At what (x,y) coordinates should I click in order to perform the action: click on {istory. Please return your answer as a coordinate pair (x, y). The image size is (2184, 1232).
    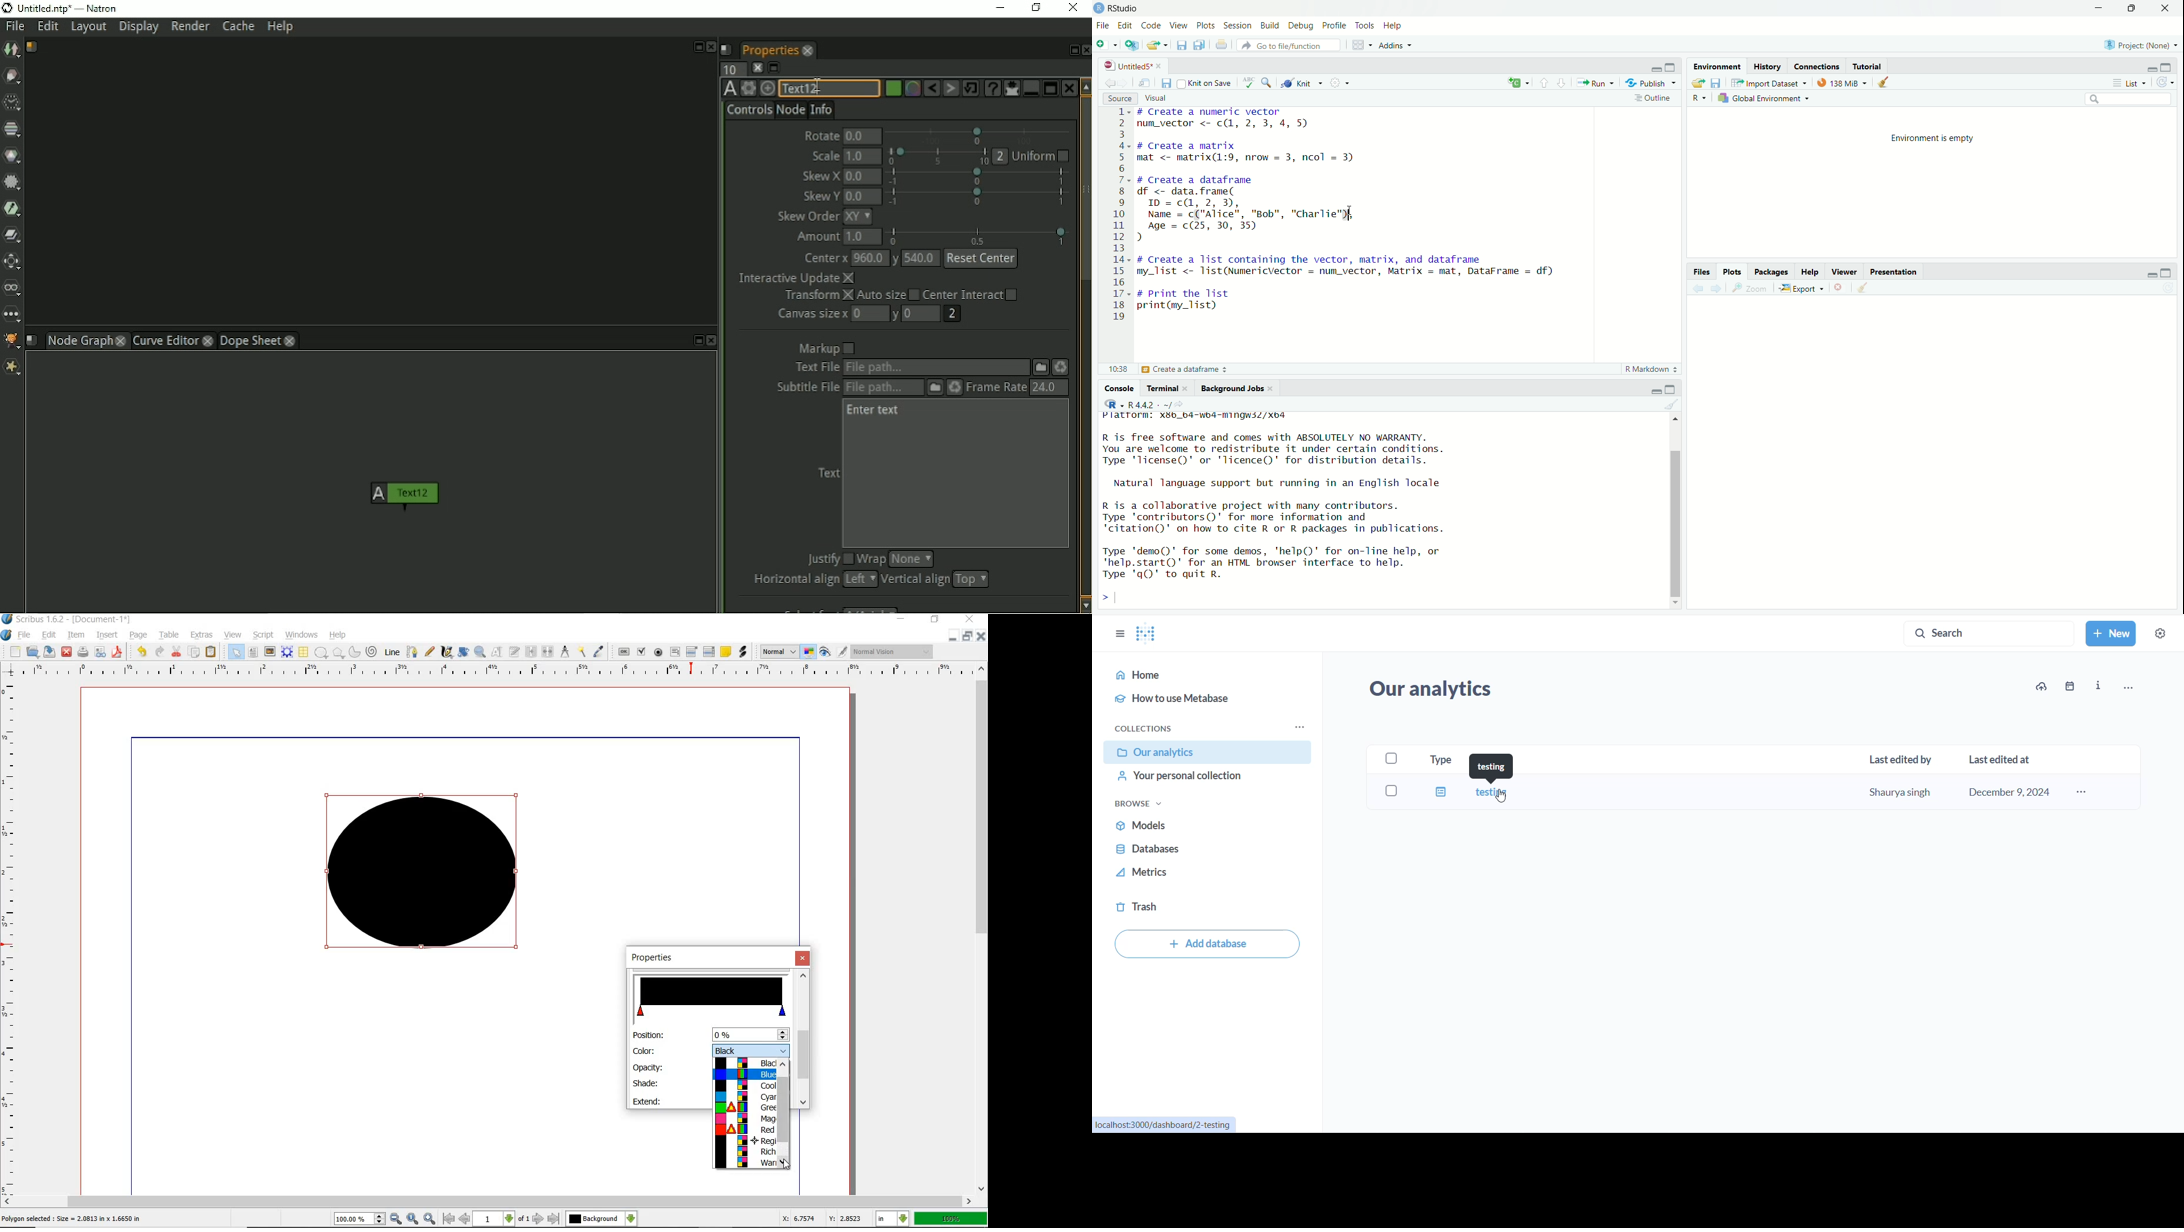
    Looking at the image, I should click on (1769, 67).